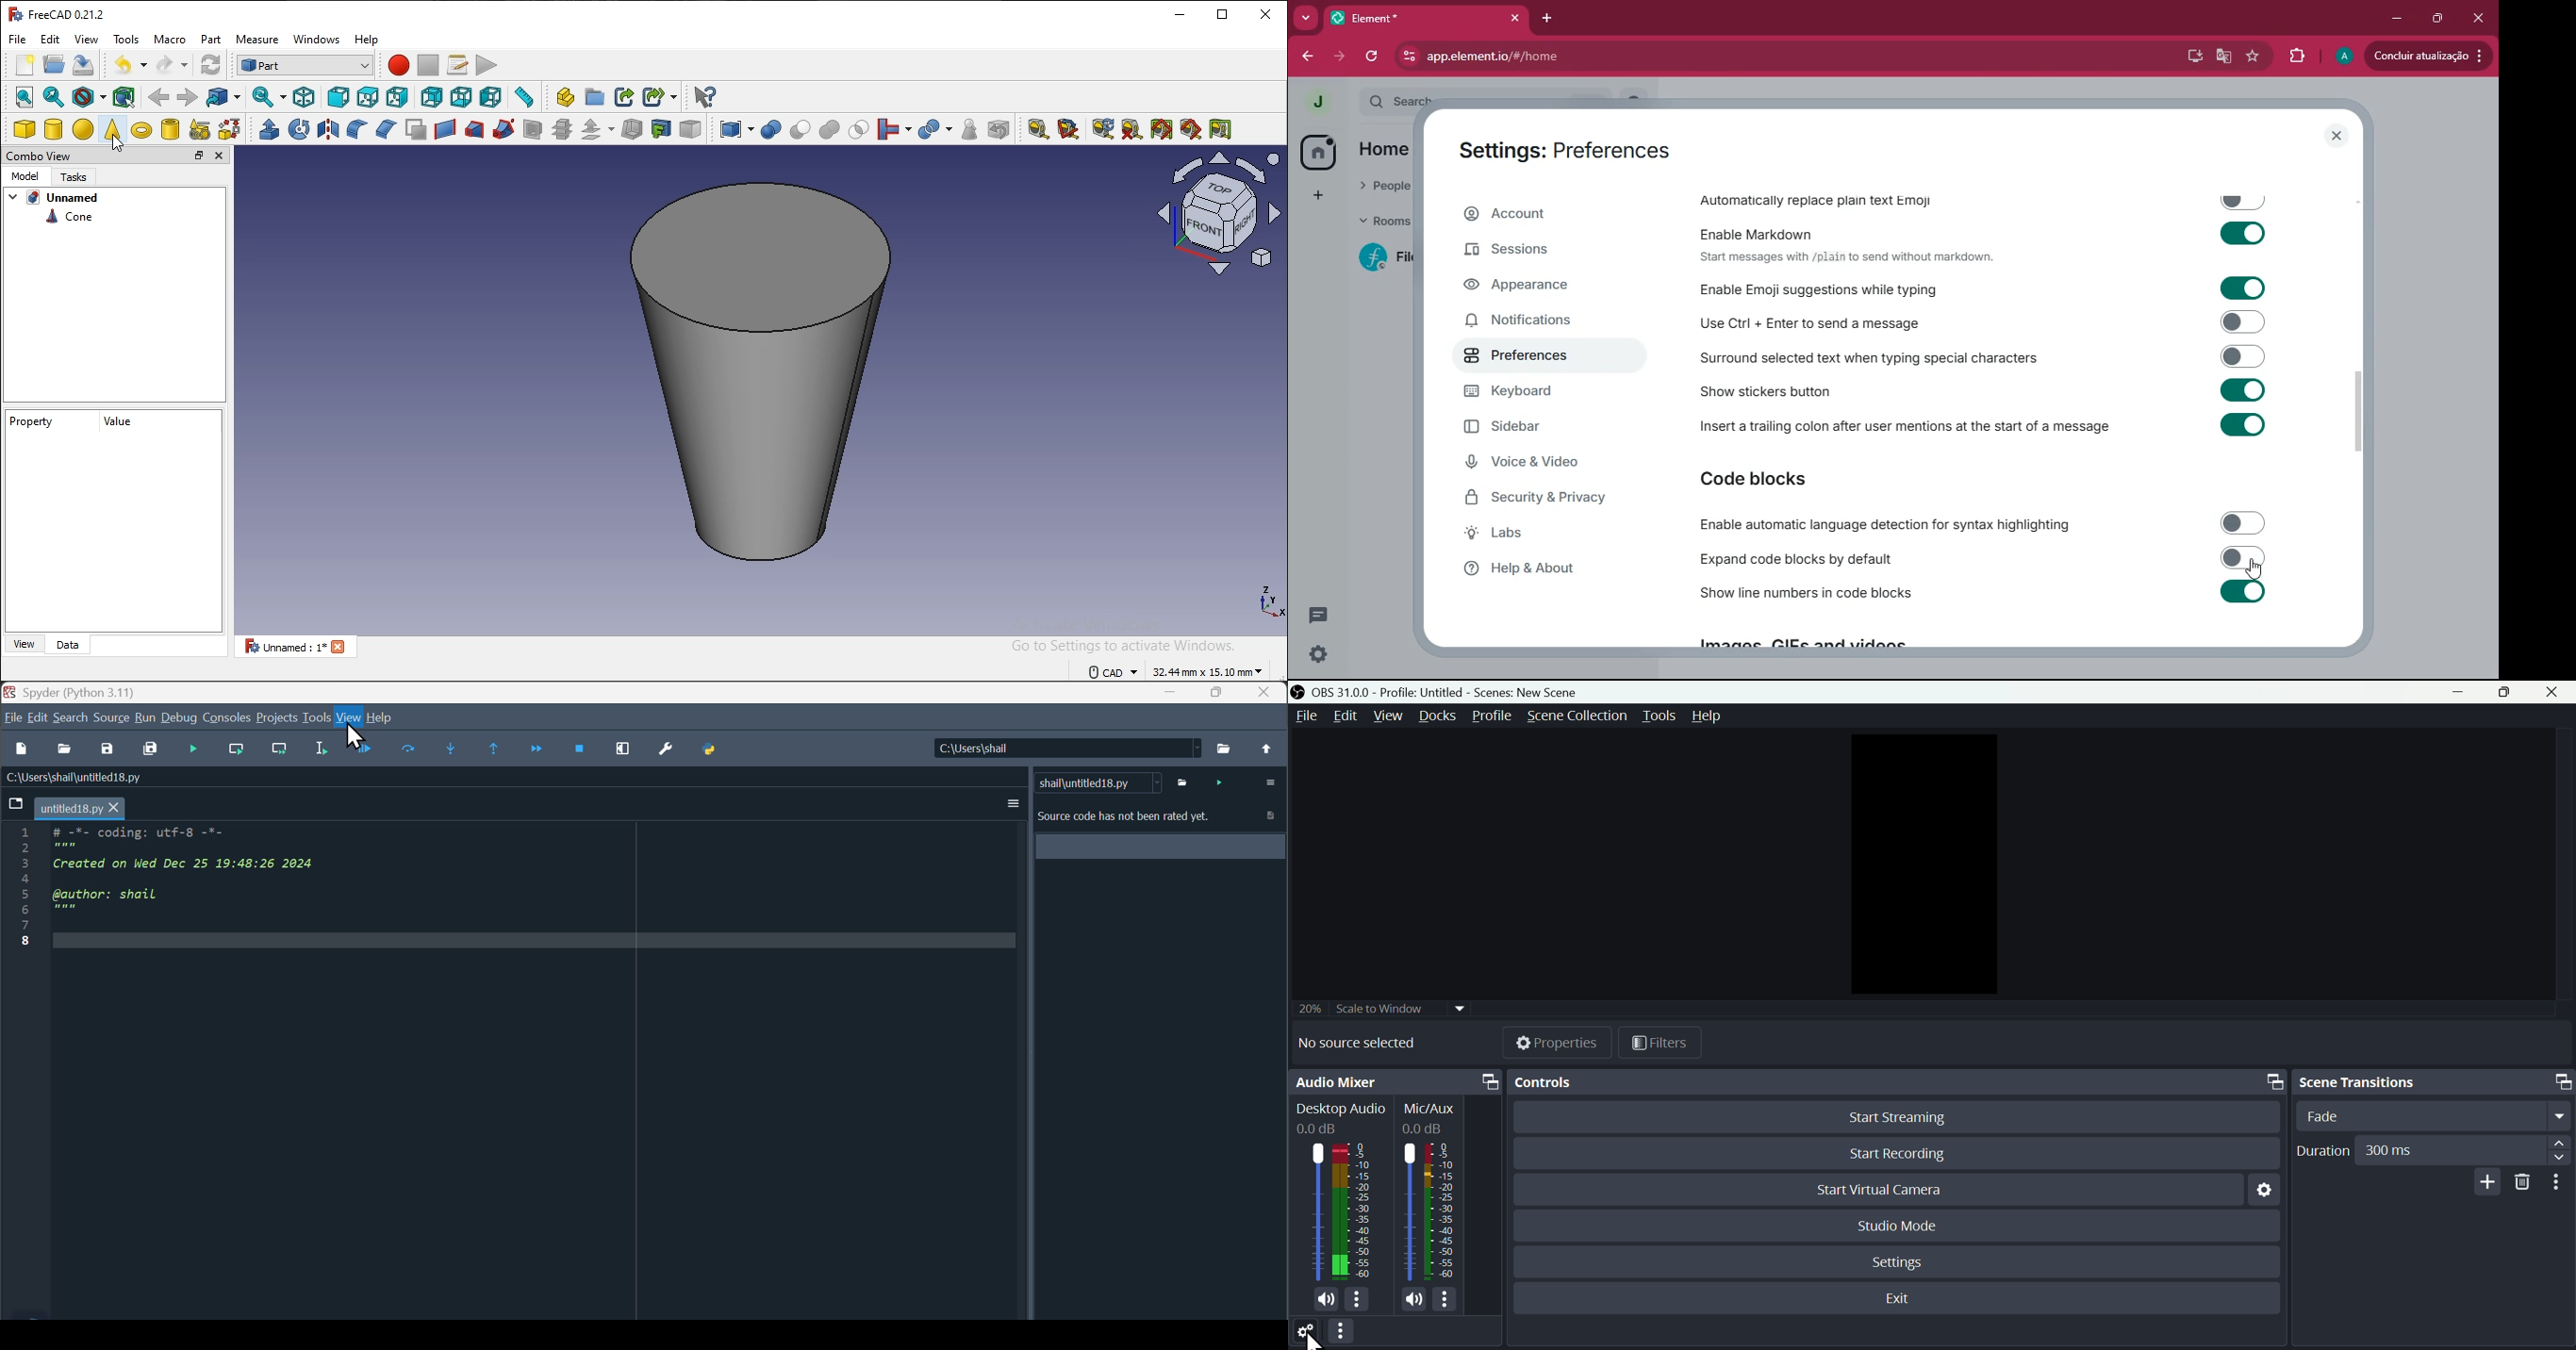  Describe the element at coordinates (1318, 1213) in the screenshot. I see `Desktop icon` at that location.